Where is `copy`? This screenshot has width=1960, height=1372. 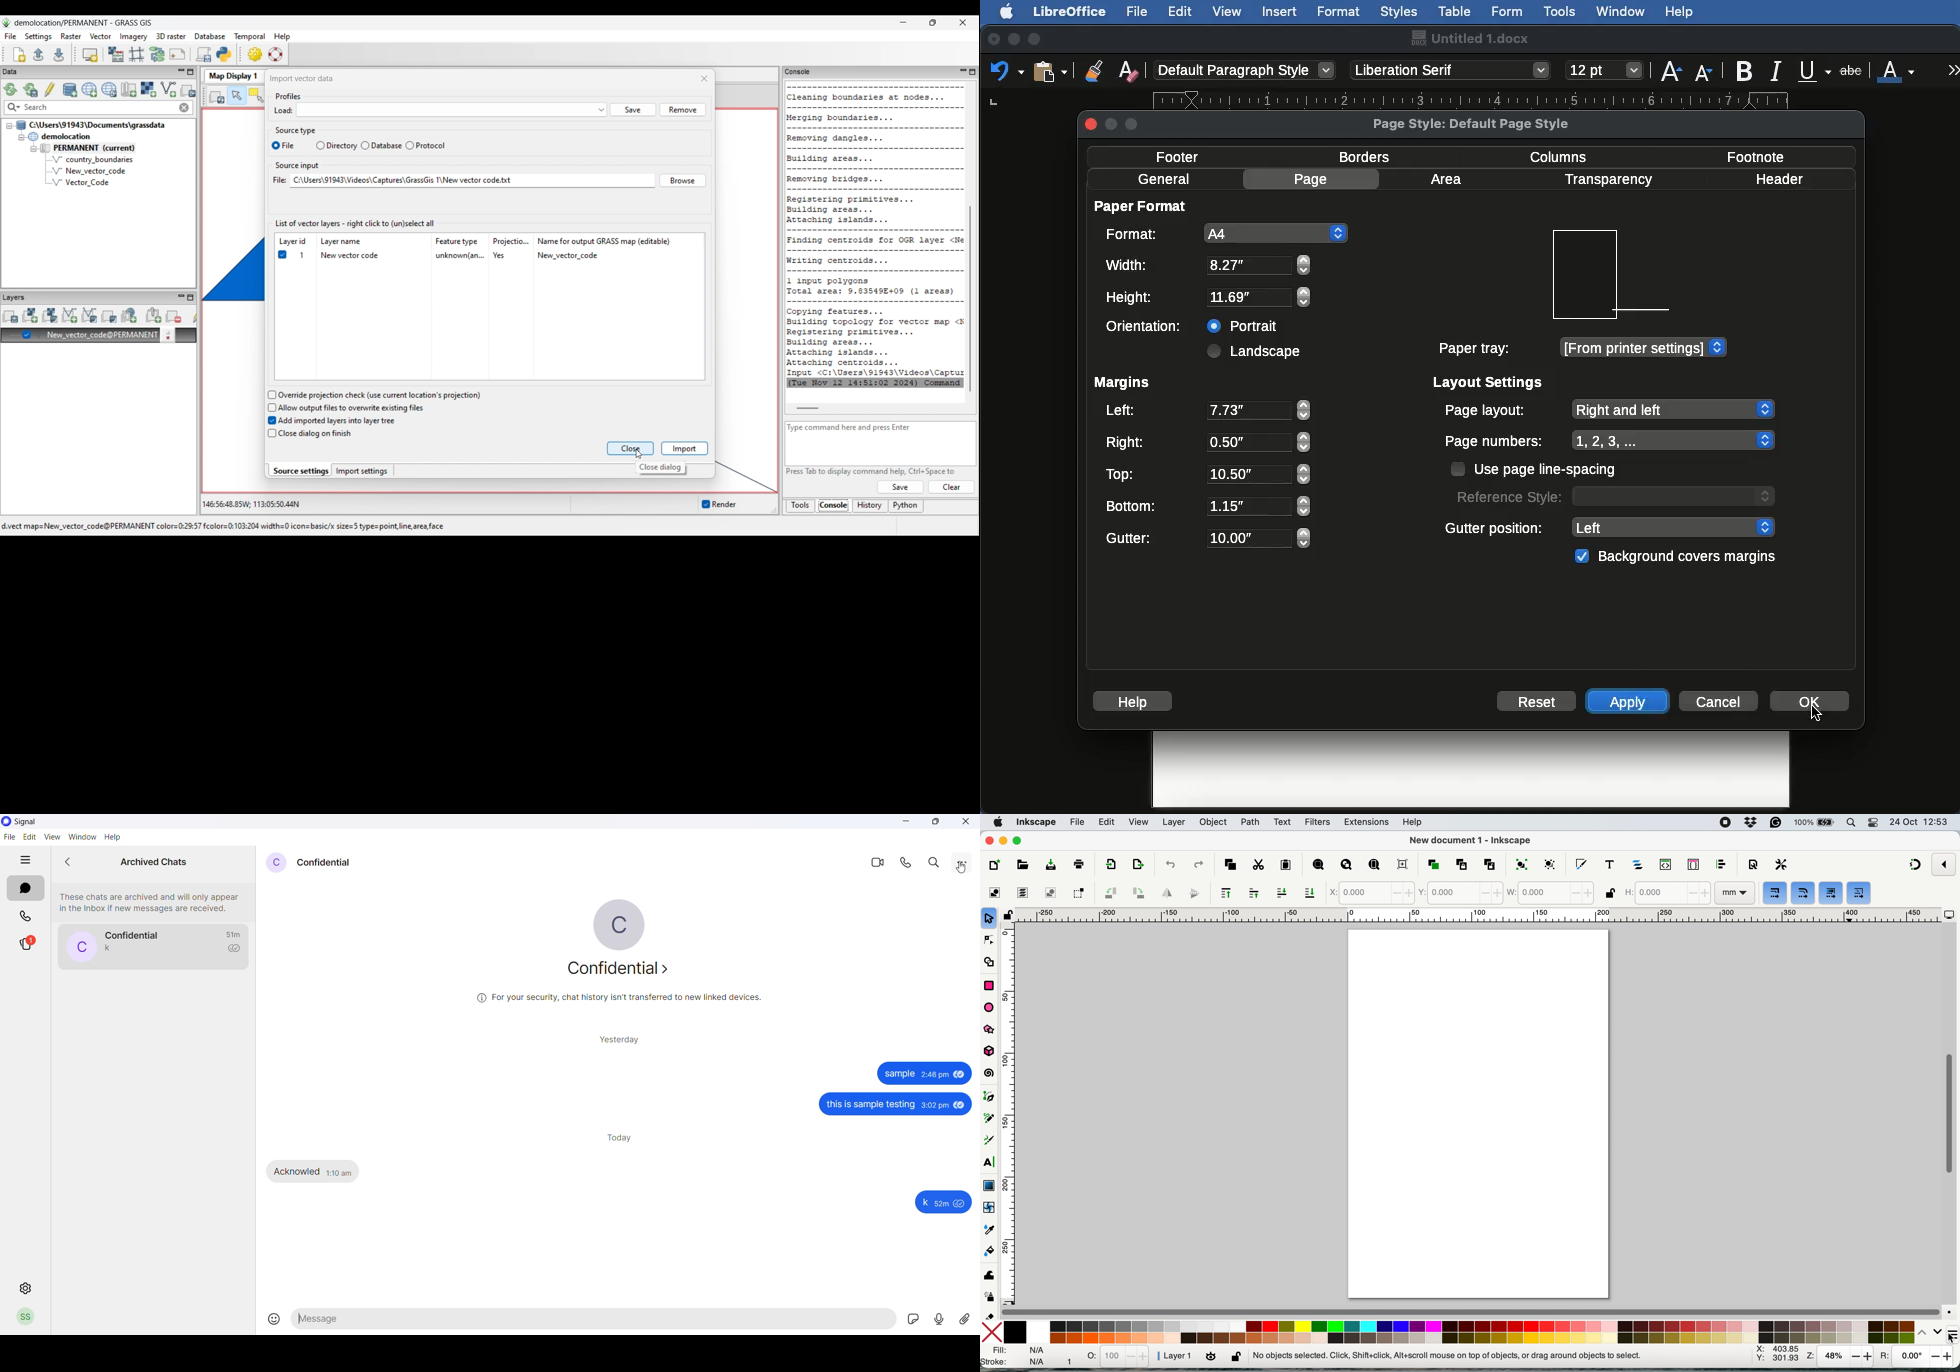 copy is located at coordinates (1231, 865).